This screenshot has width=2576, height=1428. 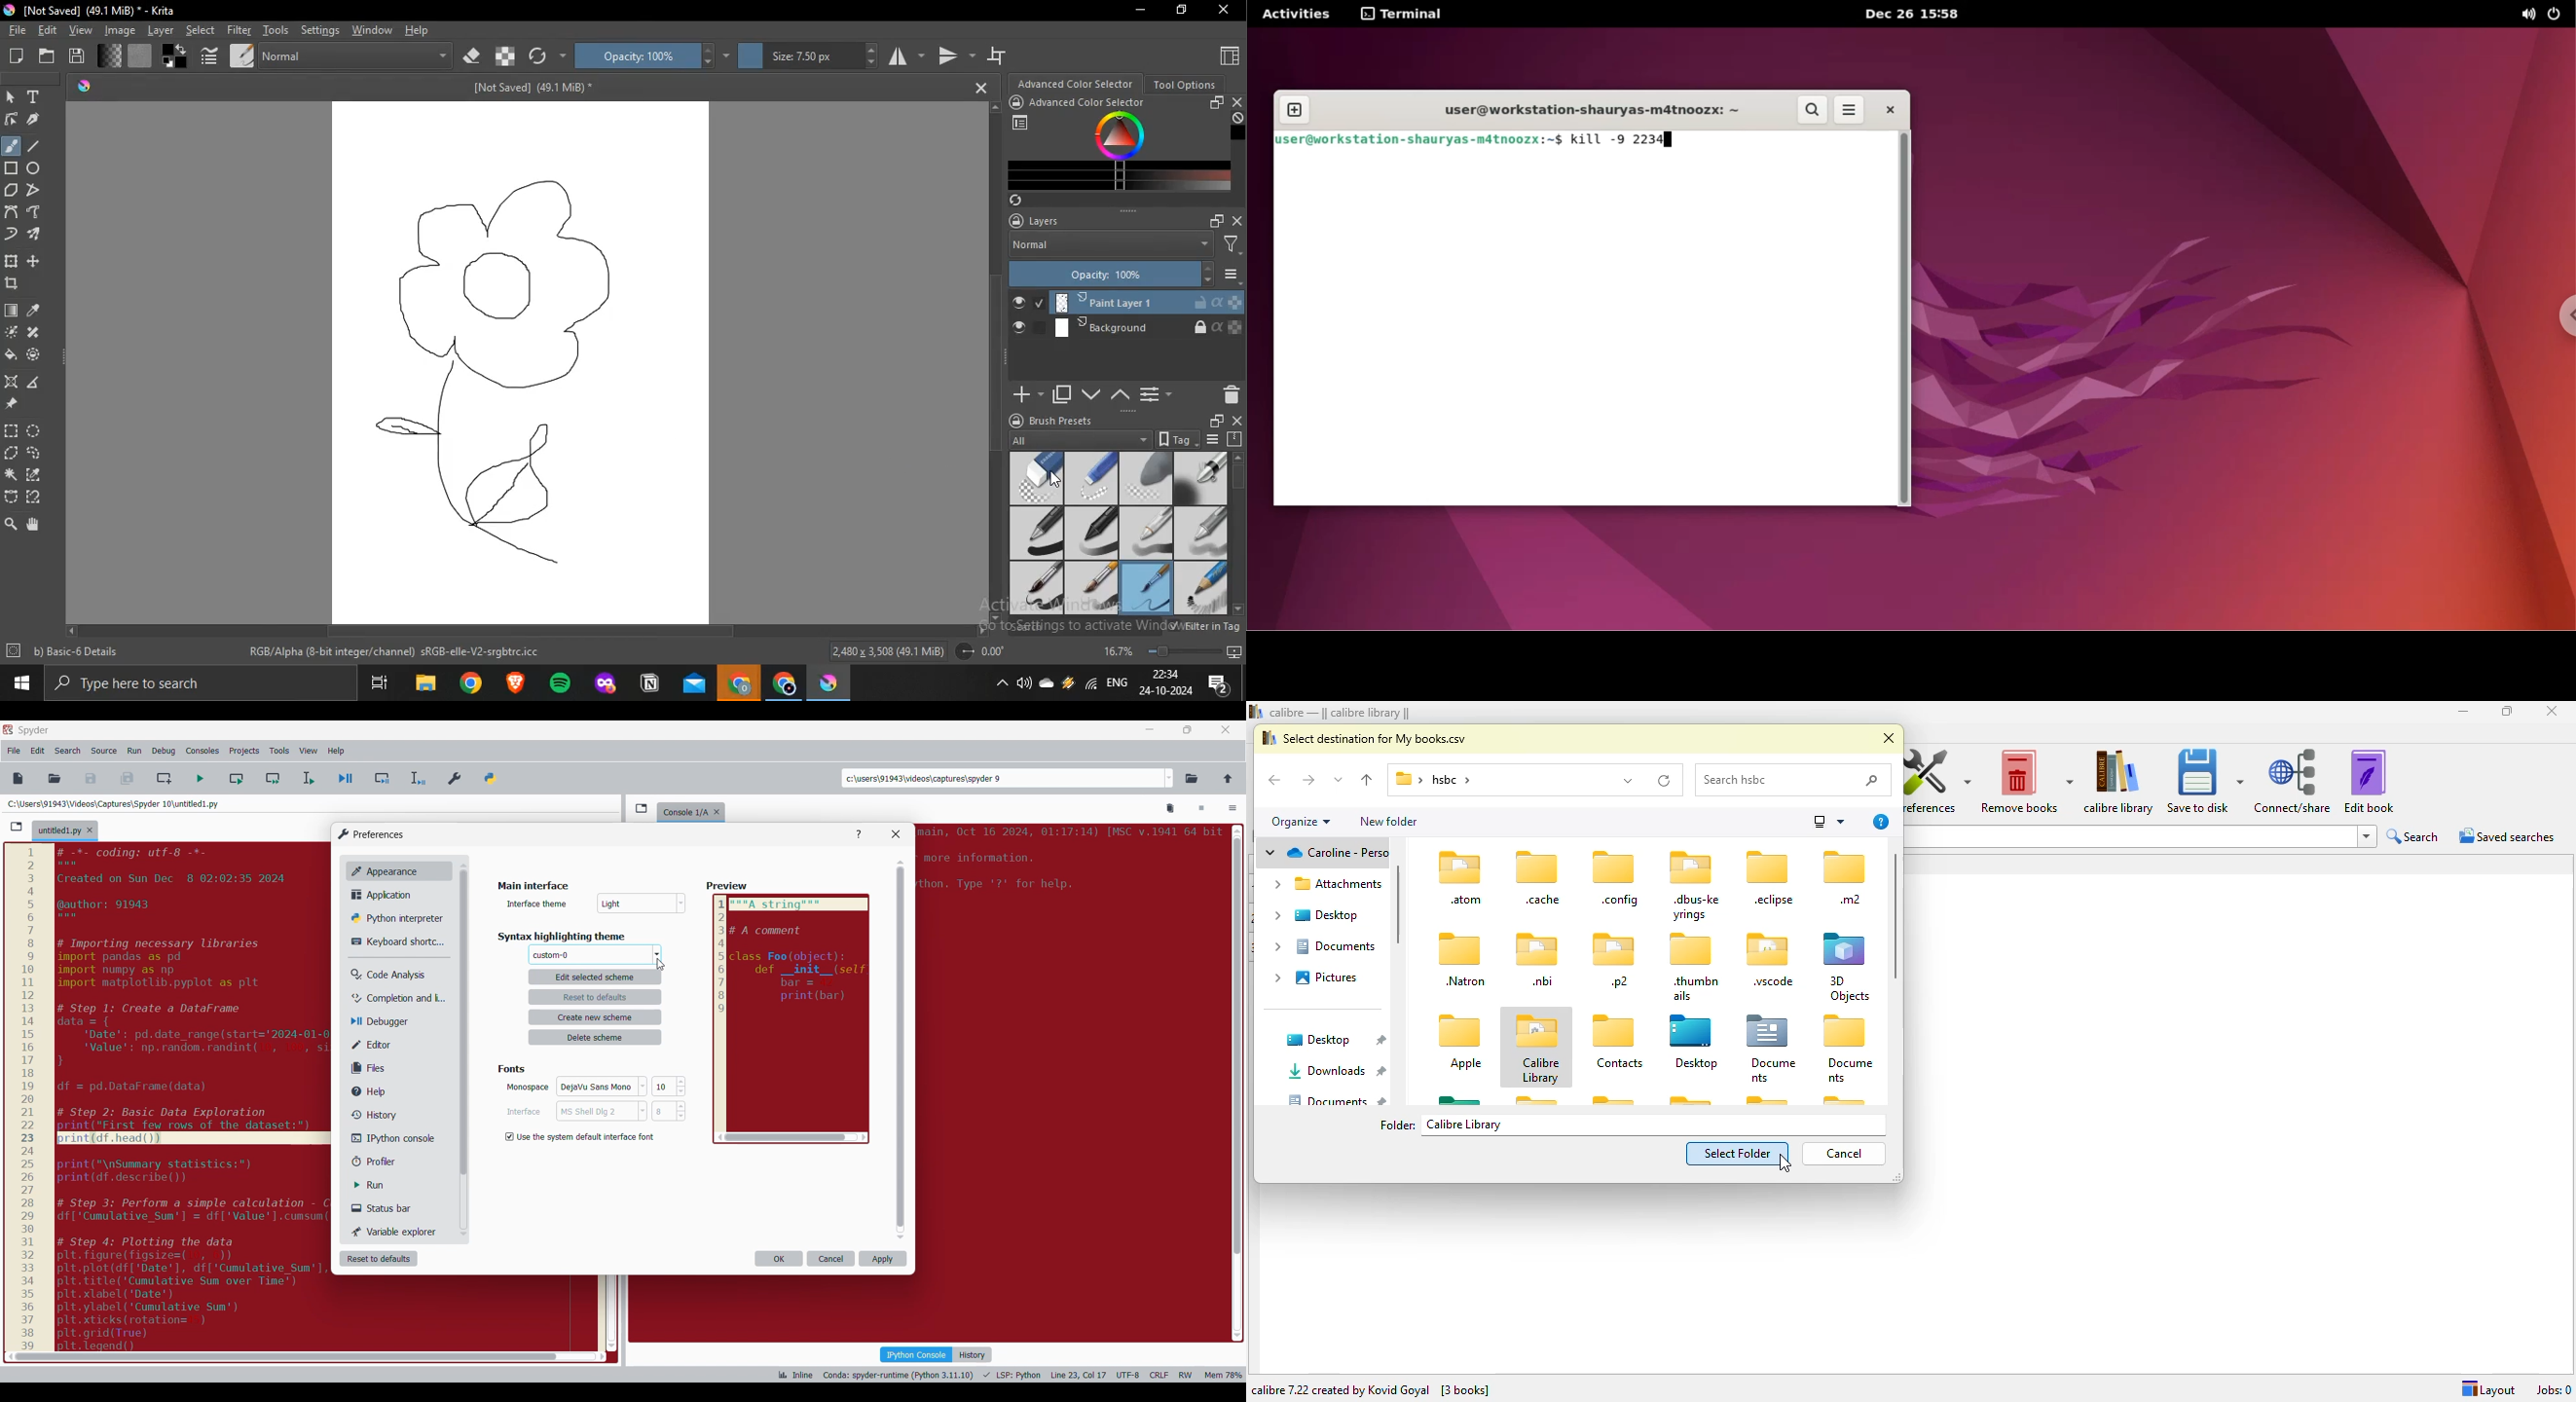 I want to click on close, so click(x=1239, y=421).